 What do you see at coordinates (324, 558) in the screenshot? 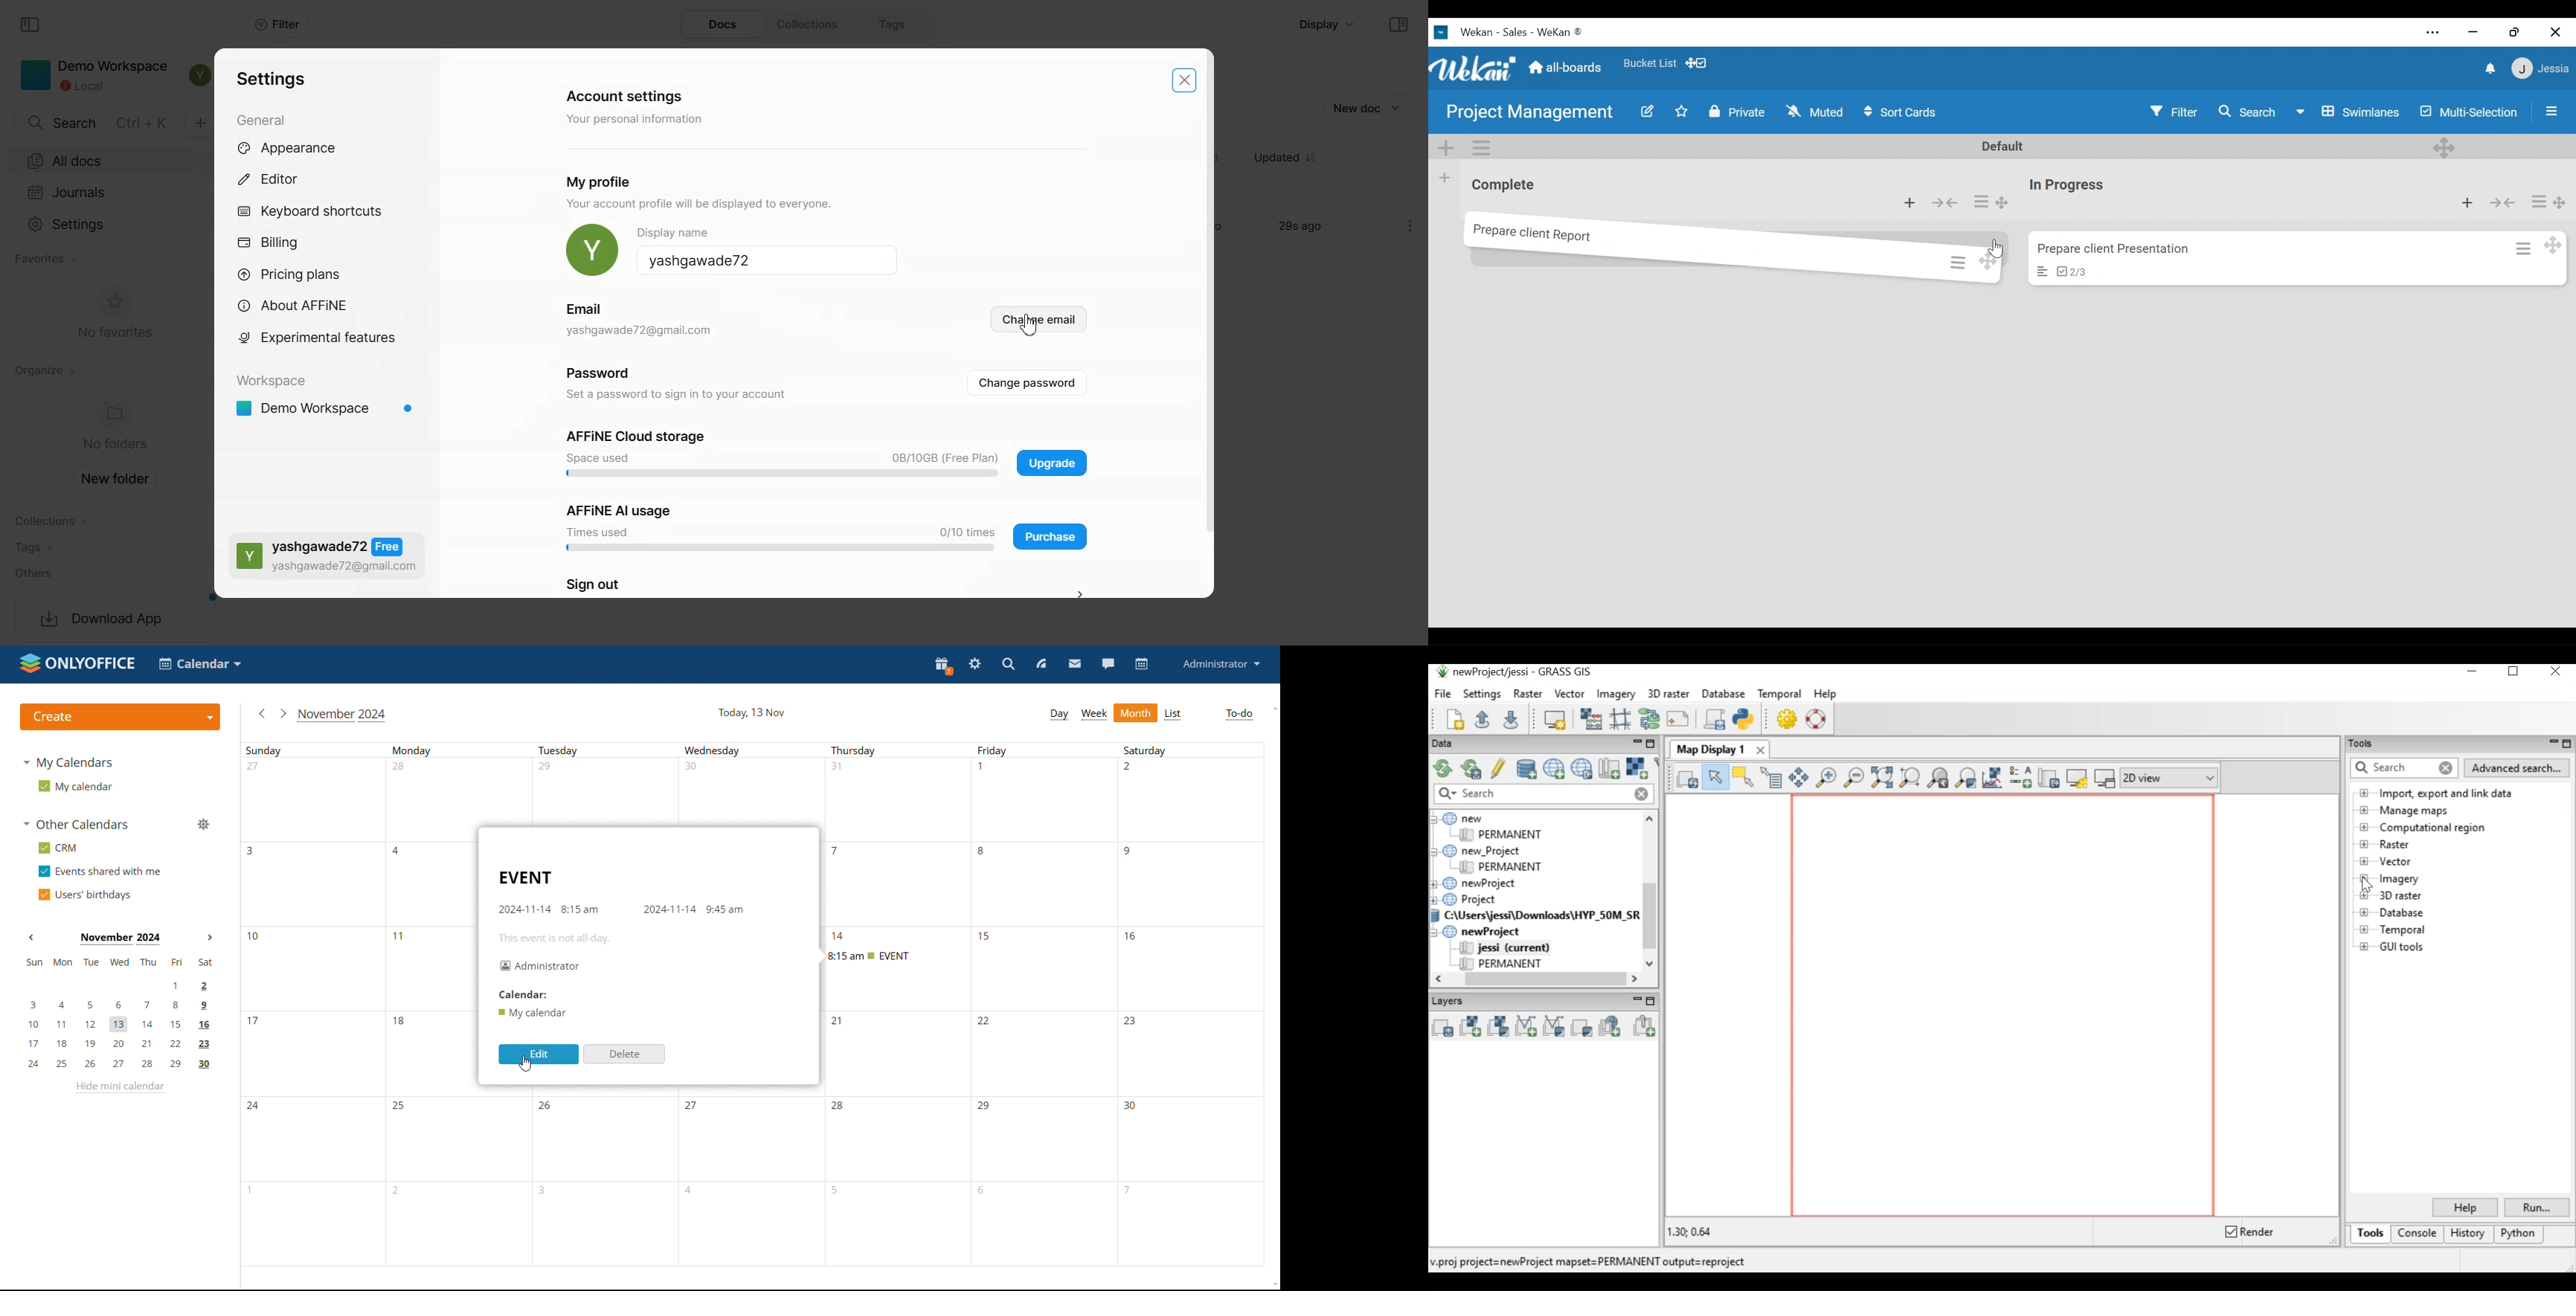
I see `Free Plans` at bounding box center [324, 558].